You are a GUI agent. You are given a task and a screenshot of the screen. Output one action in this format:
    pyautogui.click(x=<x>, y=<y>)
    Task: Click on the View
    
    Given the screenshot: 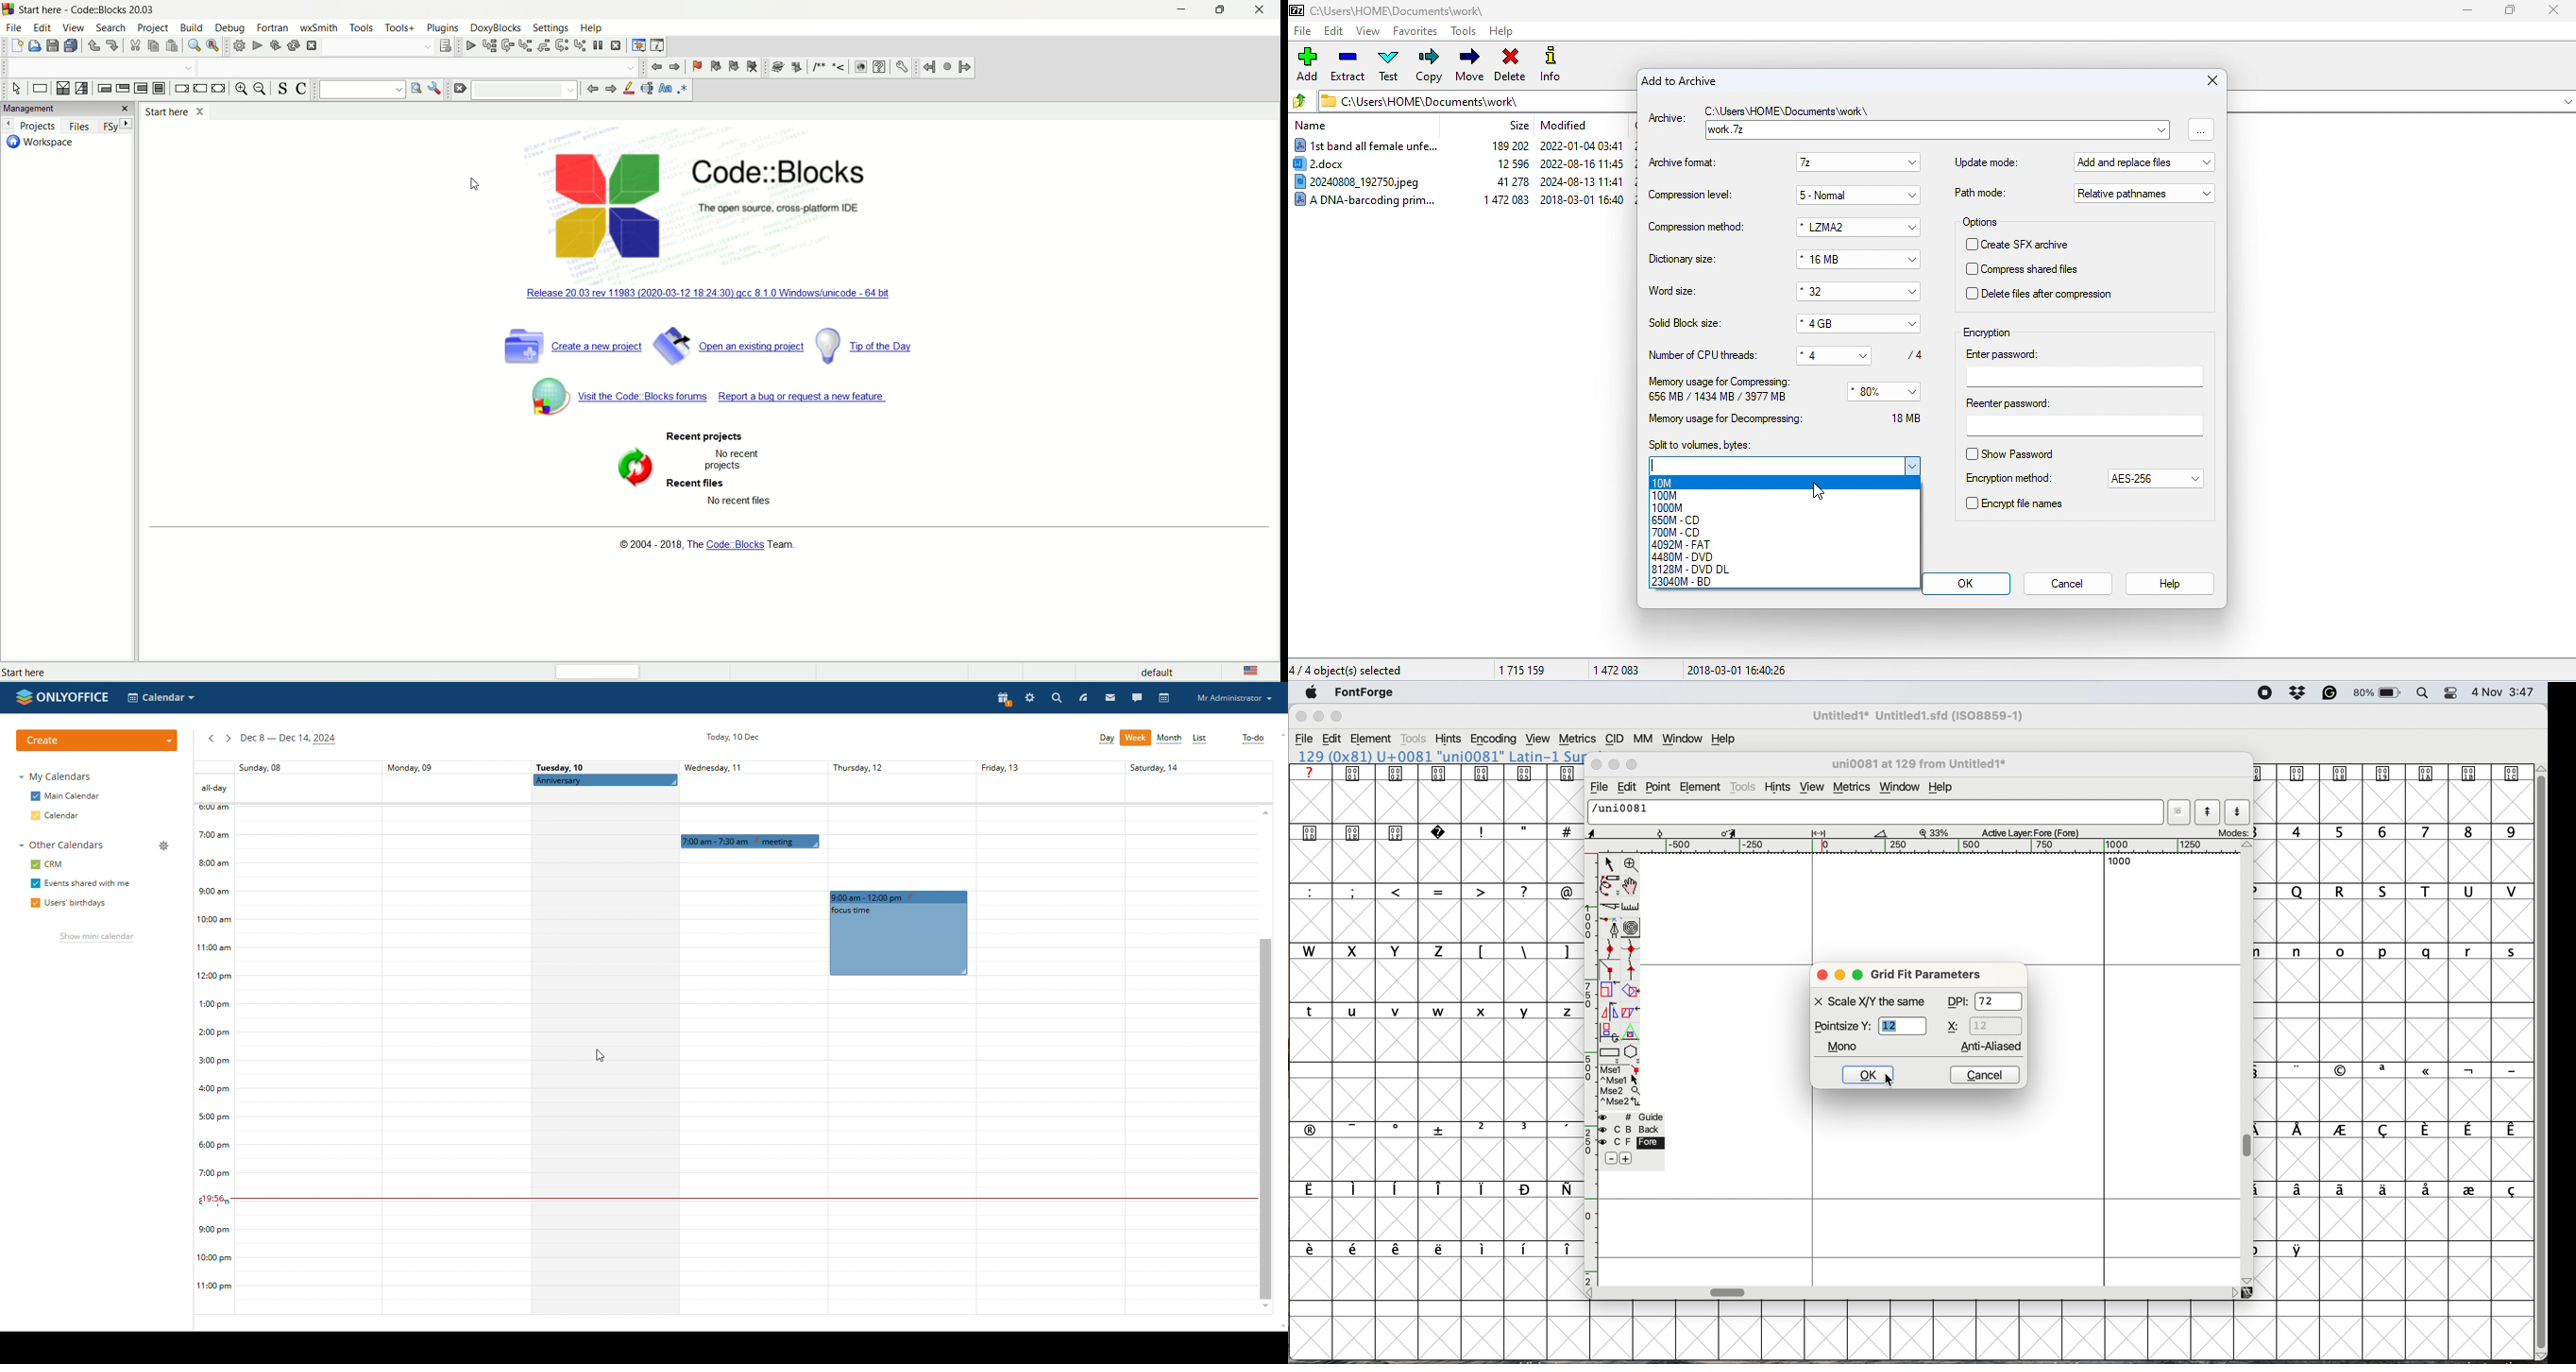 What is the action you would take?
    pyautogui.click(x=1537, y=739)
    